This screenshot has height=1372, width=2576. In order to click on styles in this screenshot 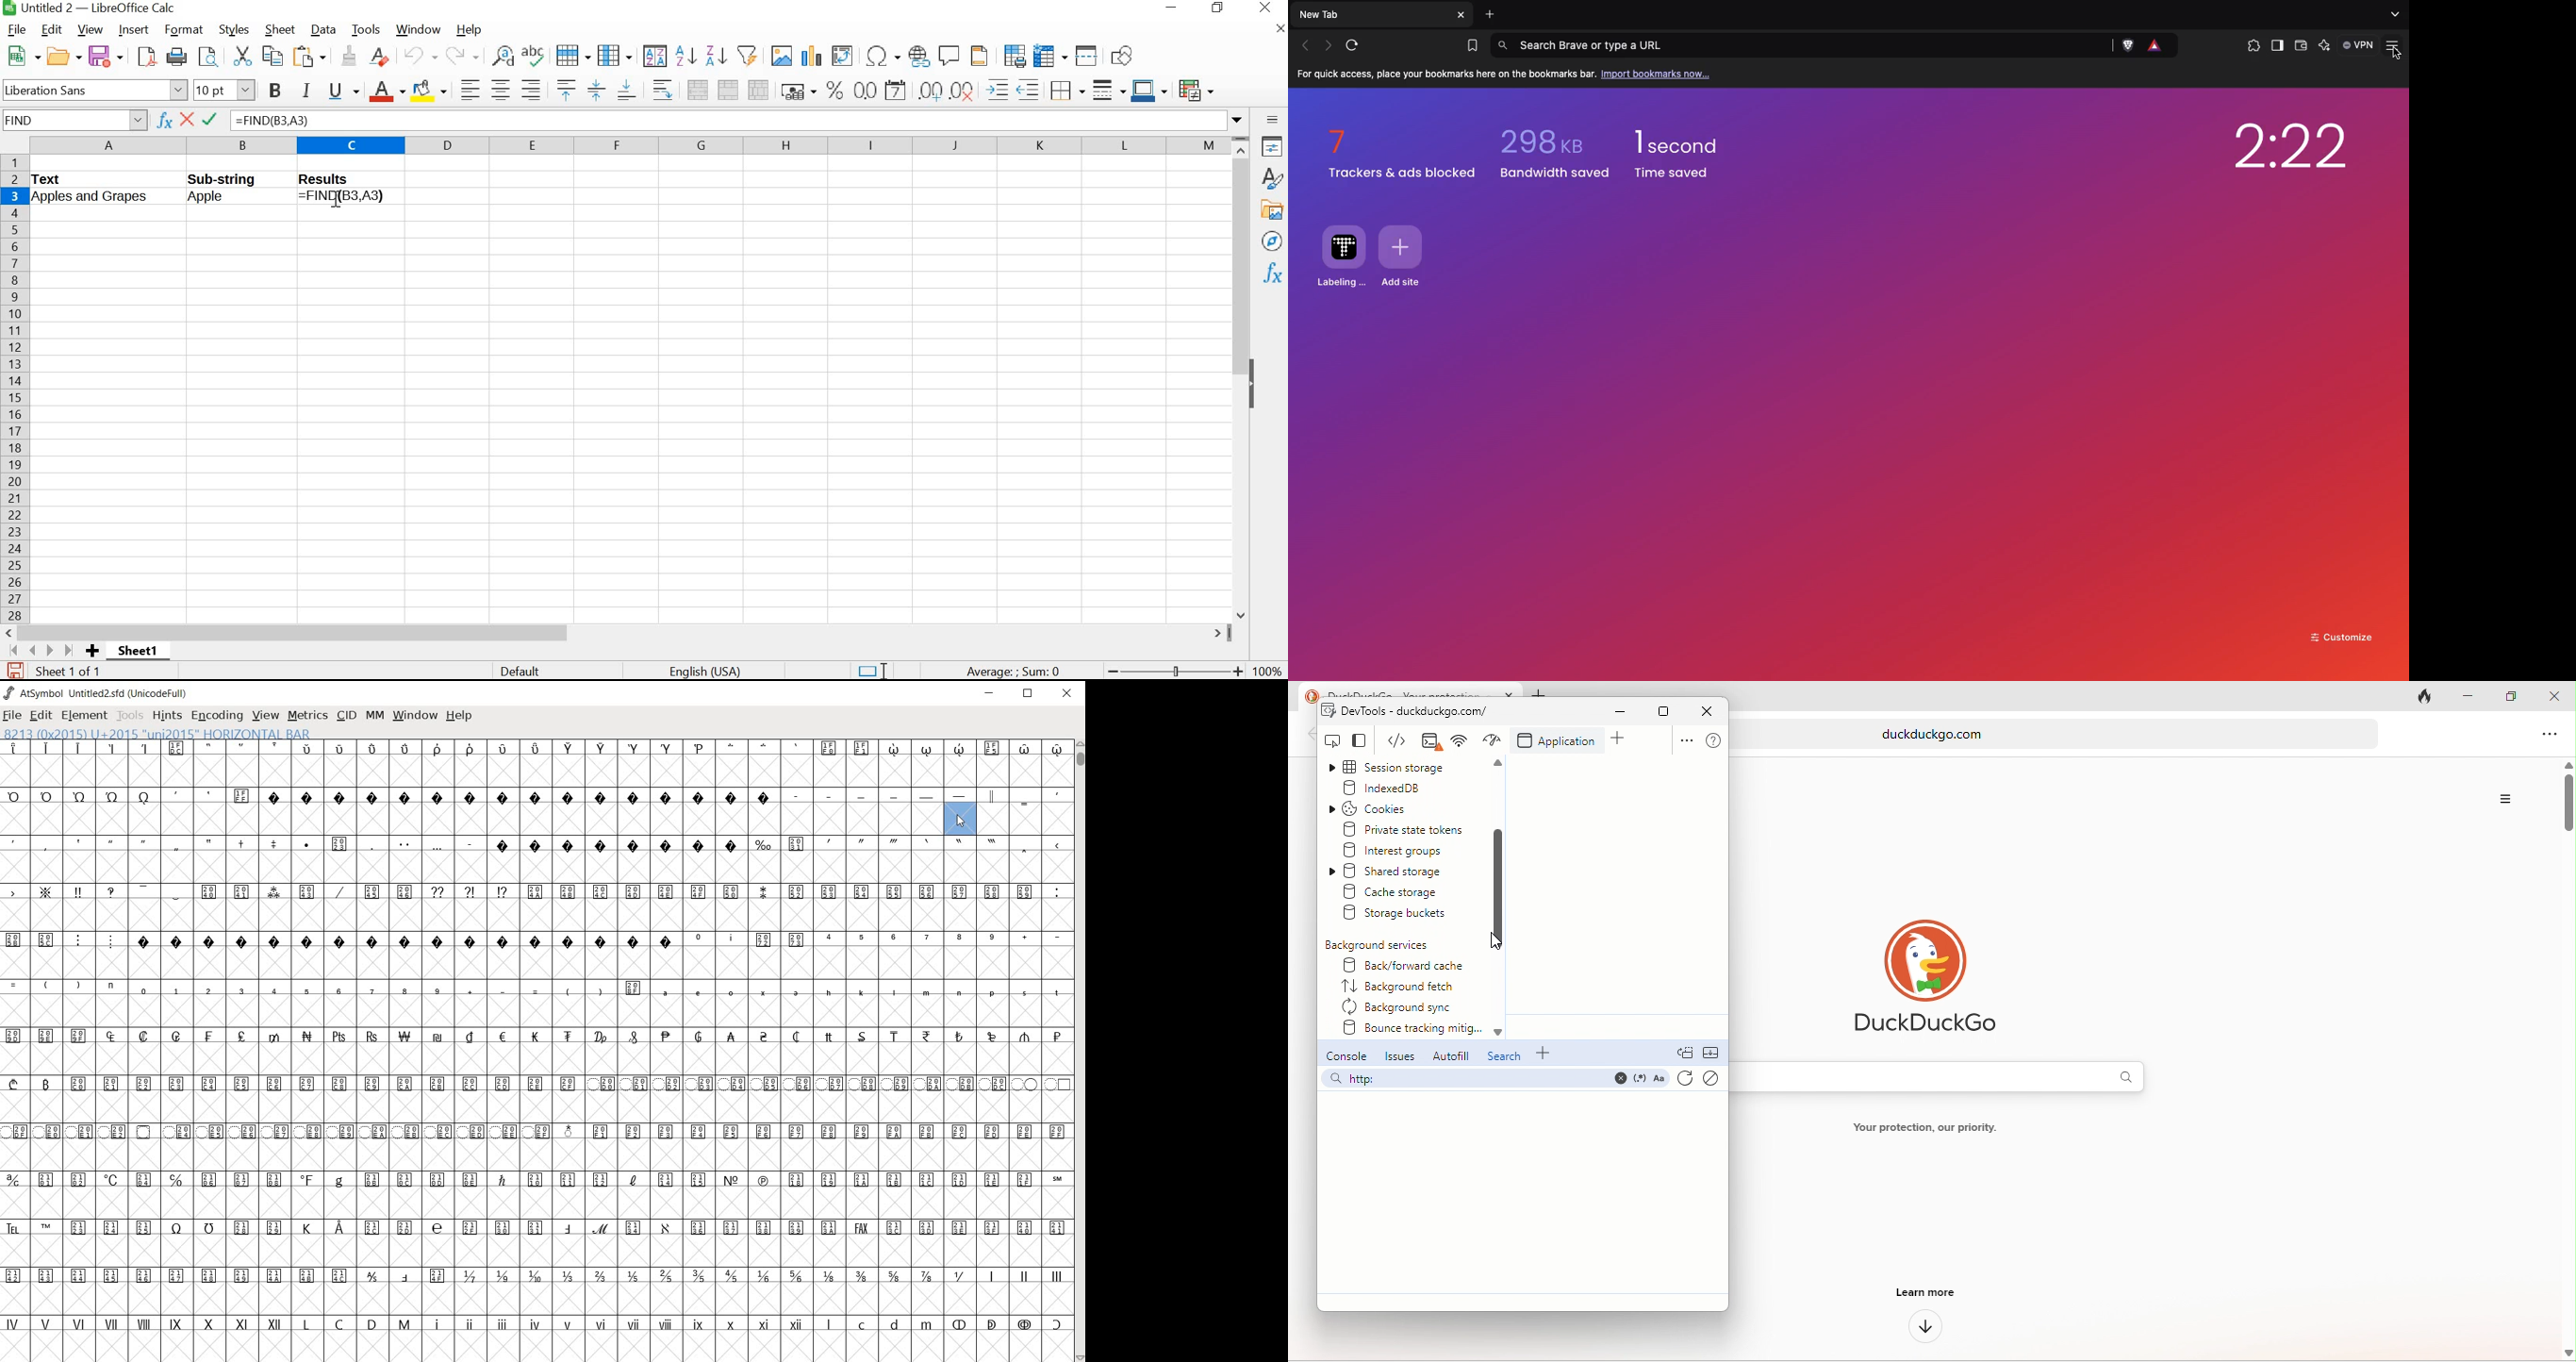, I will do `click(232, 28)`.